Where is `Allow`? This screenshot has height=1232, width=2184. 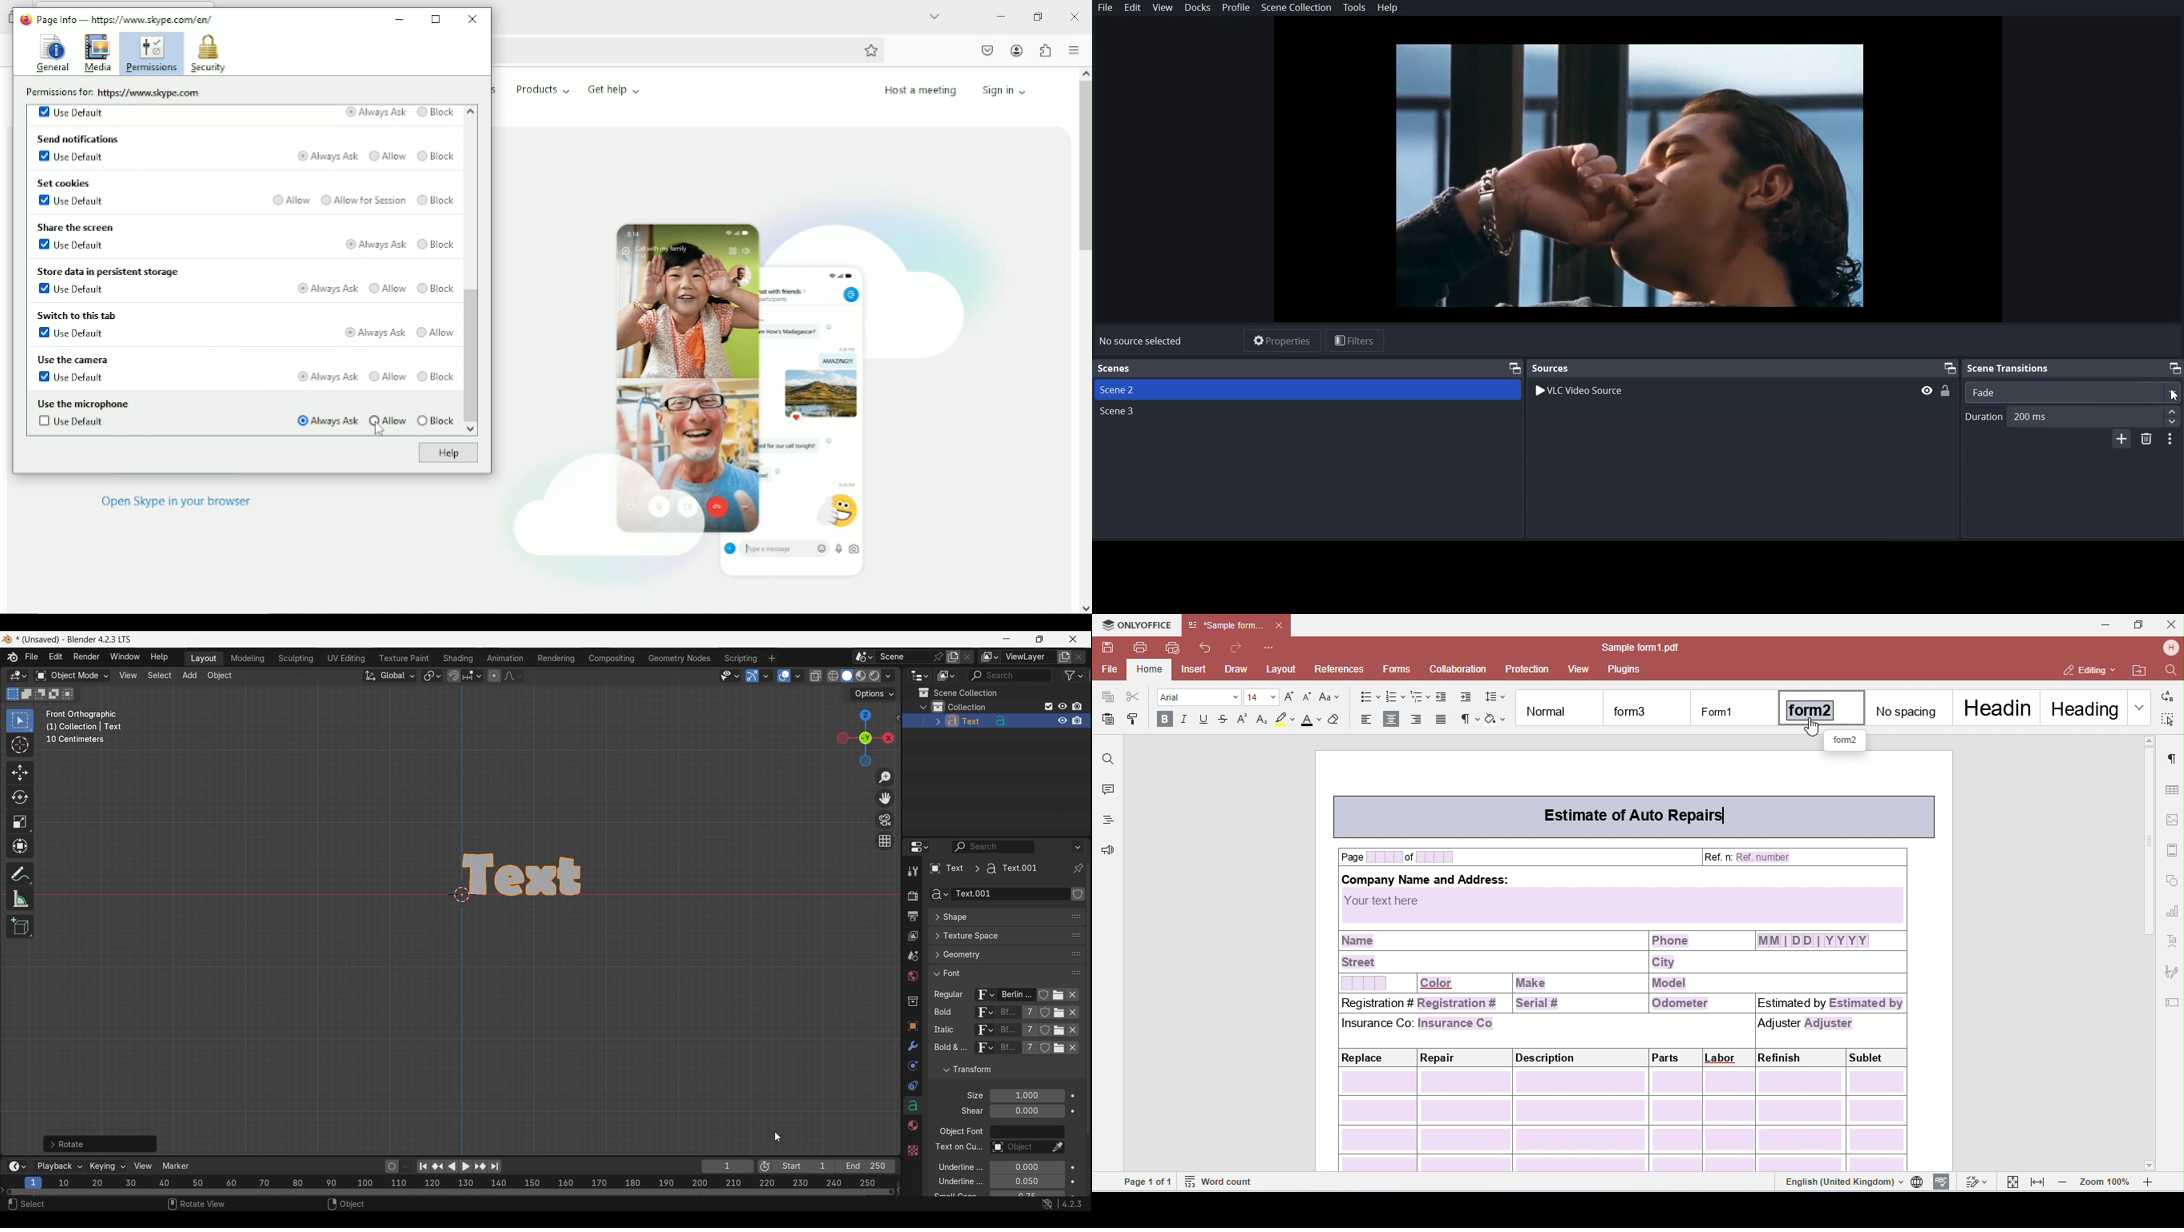
Allow is located at coordinates (292, 199).